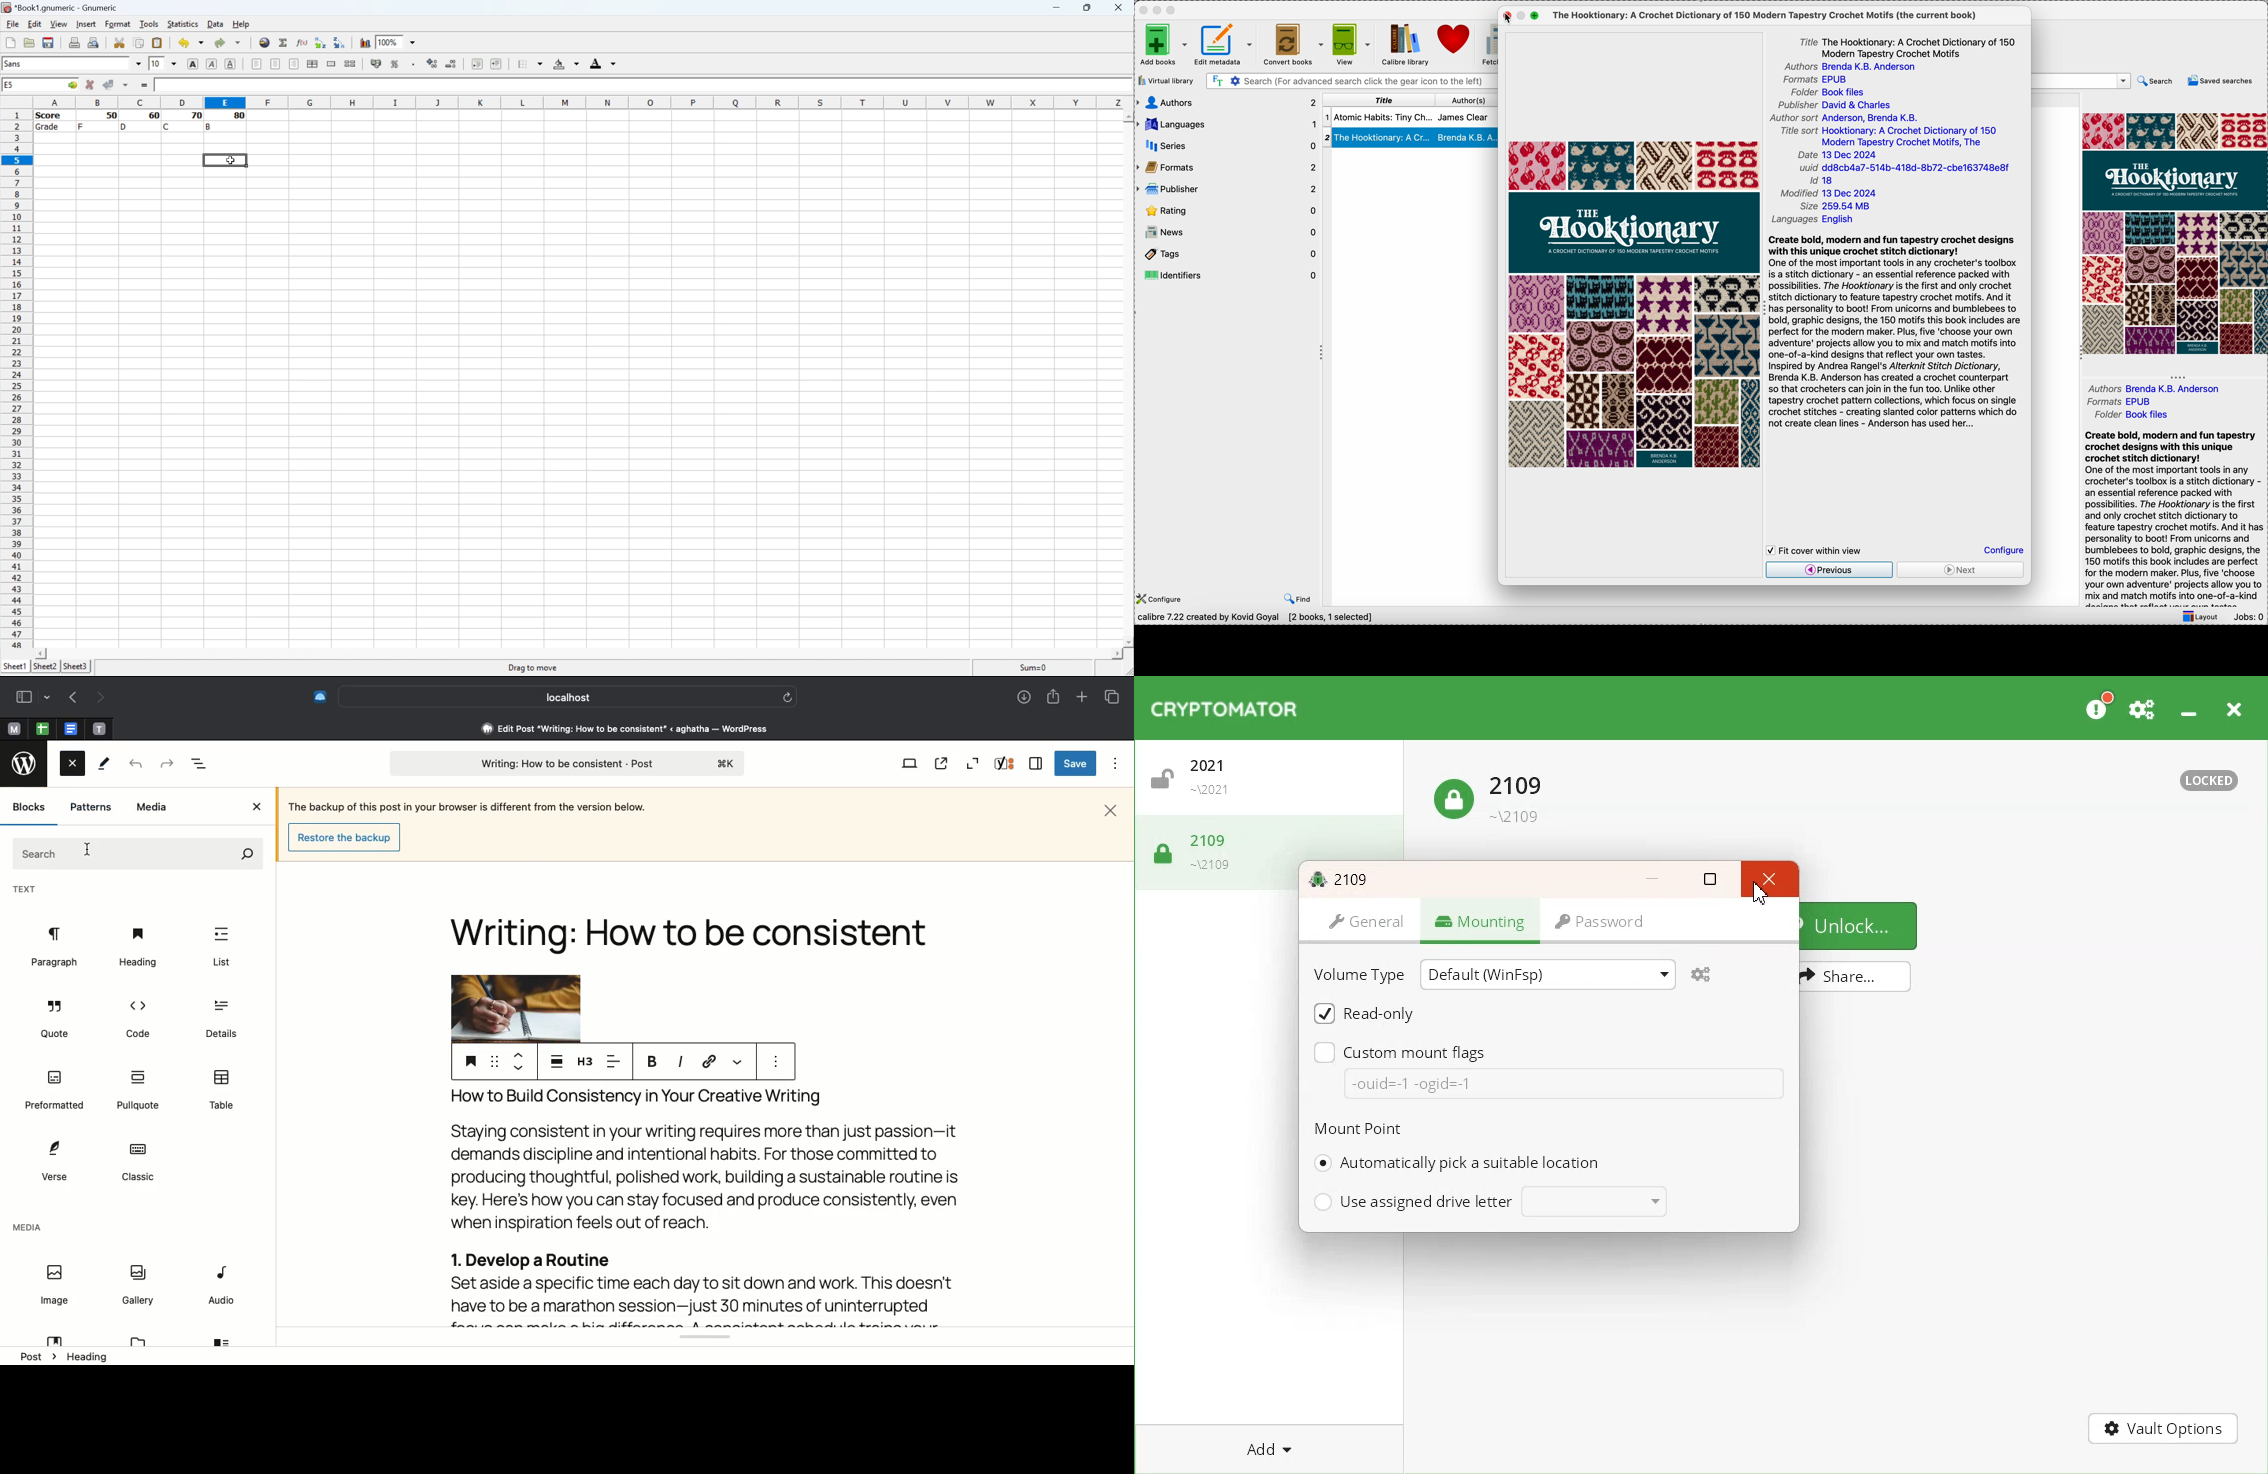 The image size is (2268, 1484). Describe the element at coordinates (57, 1022) in the screenshot. I see `Quote` at that location.